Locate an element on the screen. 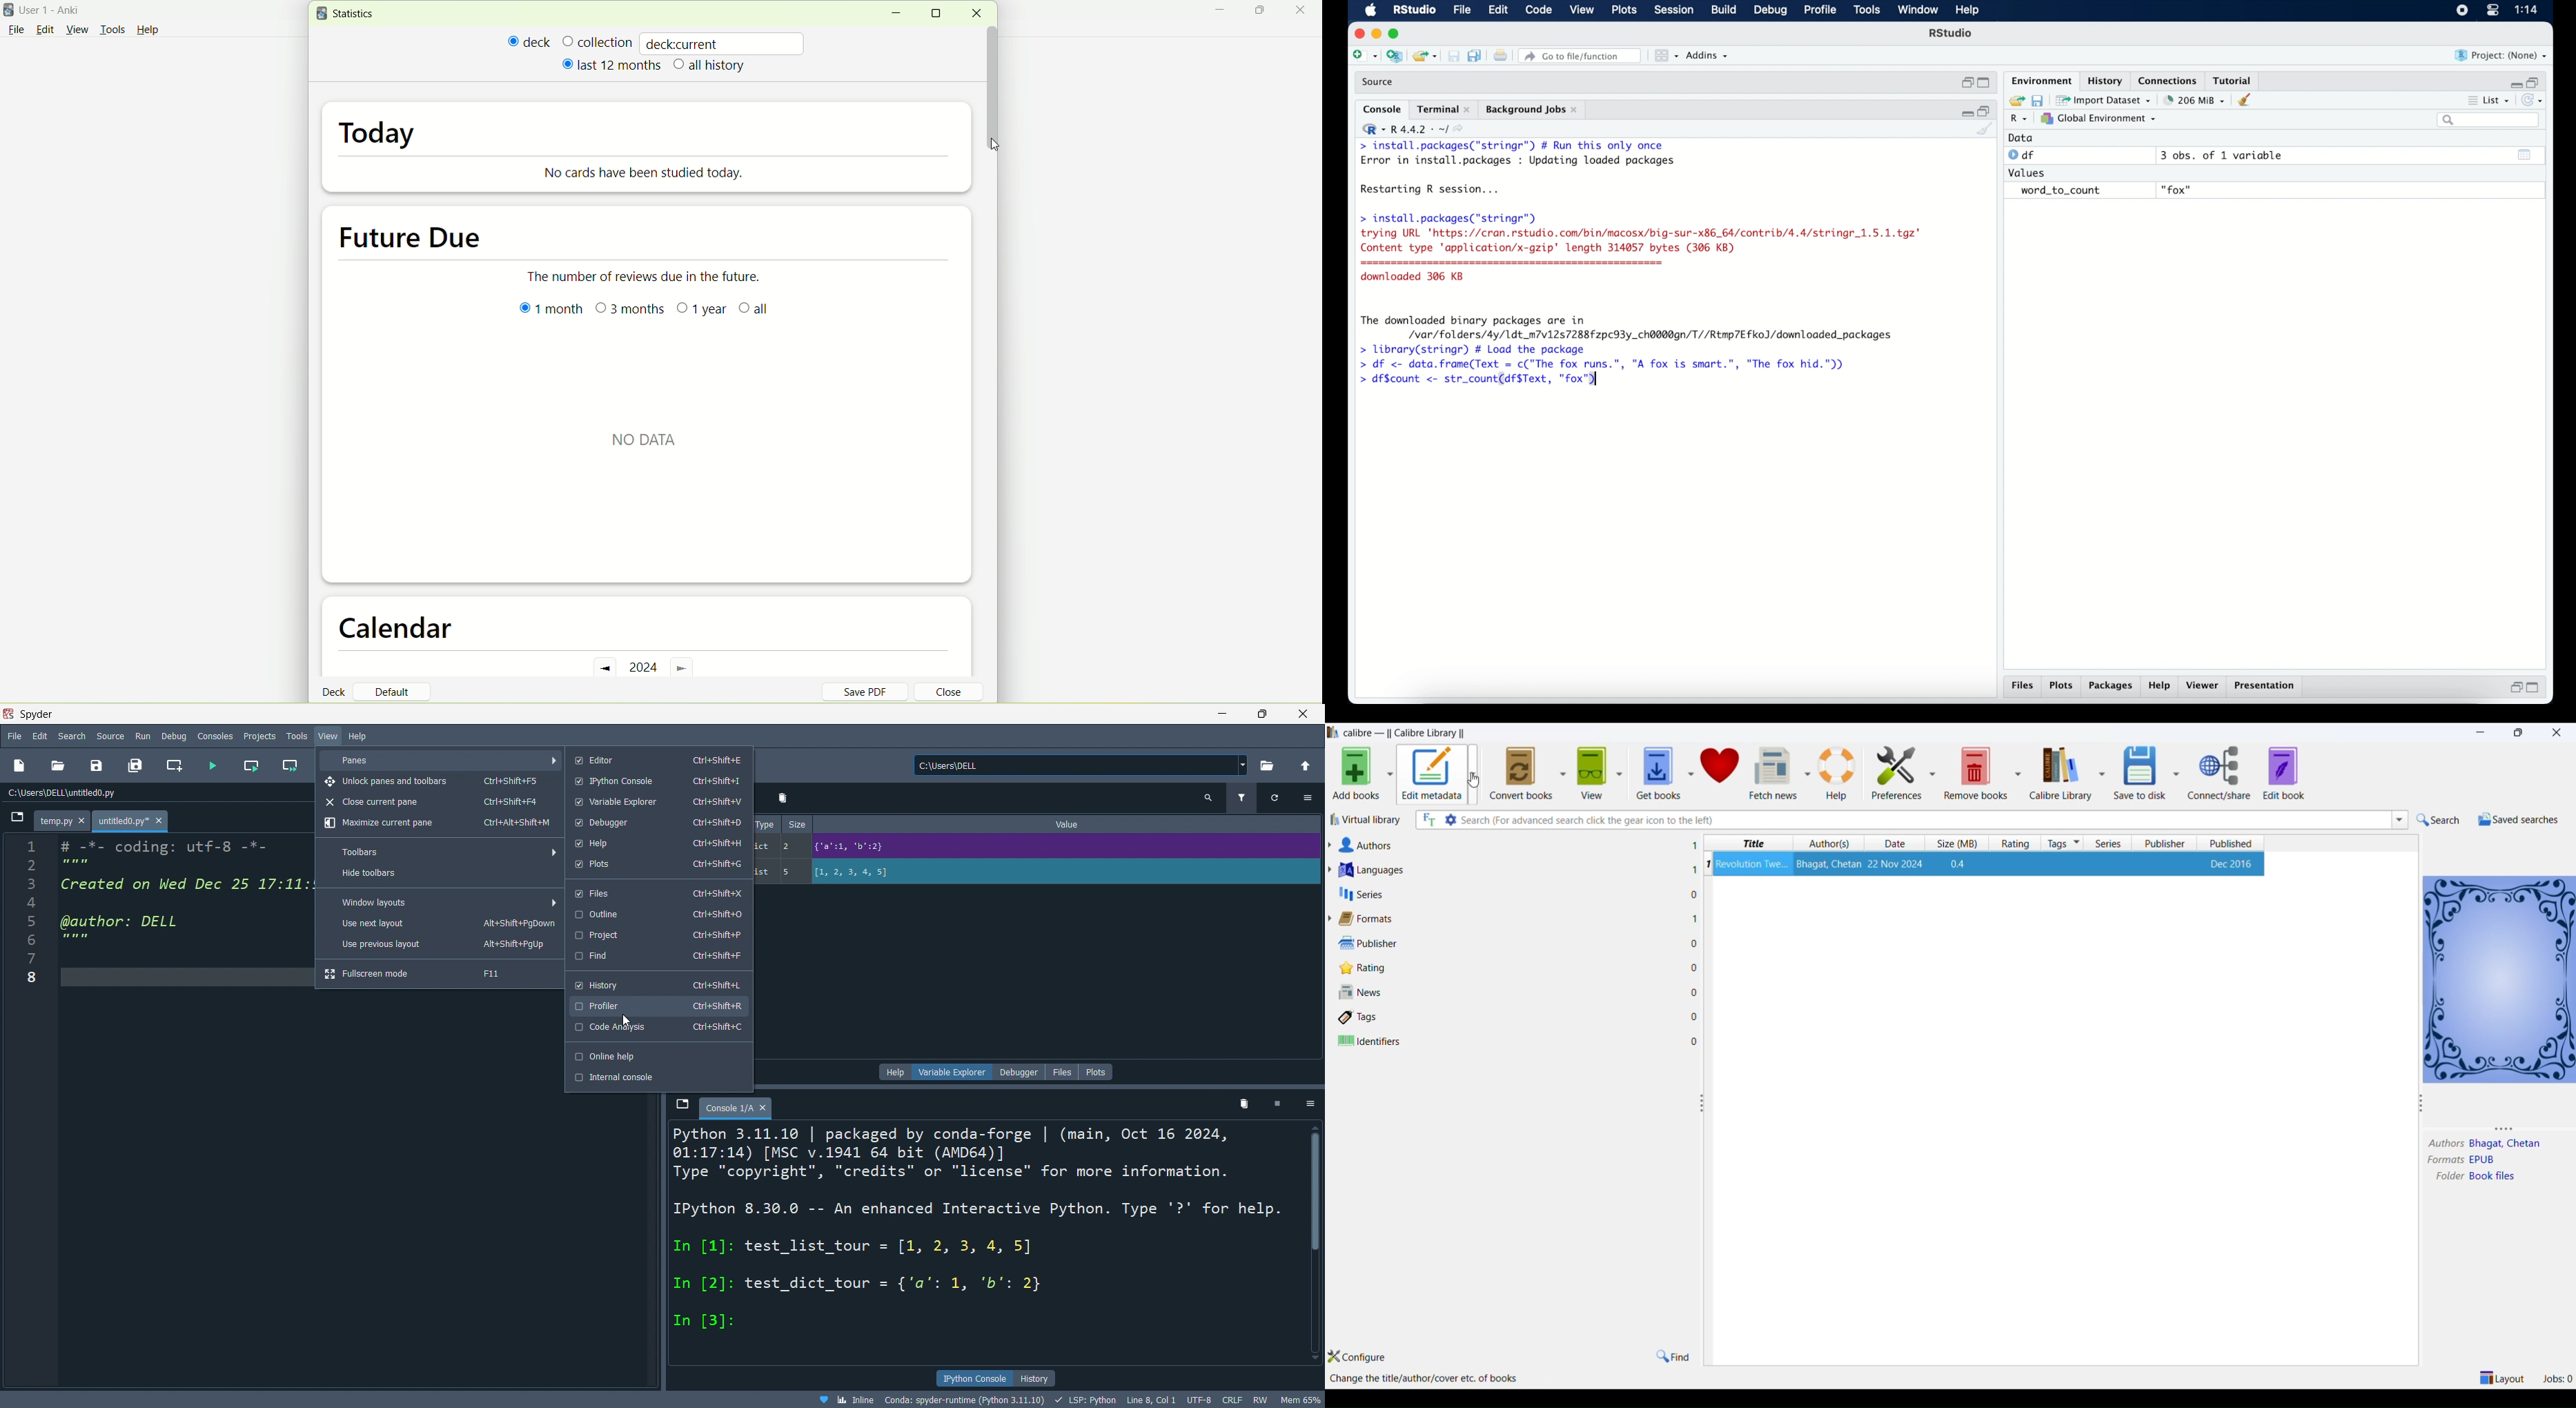 The image size is (2576, 1428). help is located at coordinates (894, 1071).